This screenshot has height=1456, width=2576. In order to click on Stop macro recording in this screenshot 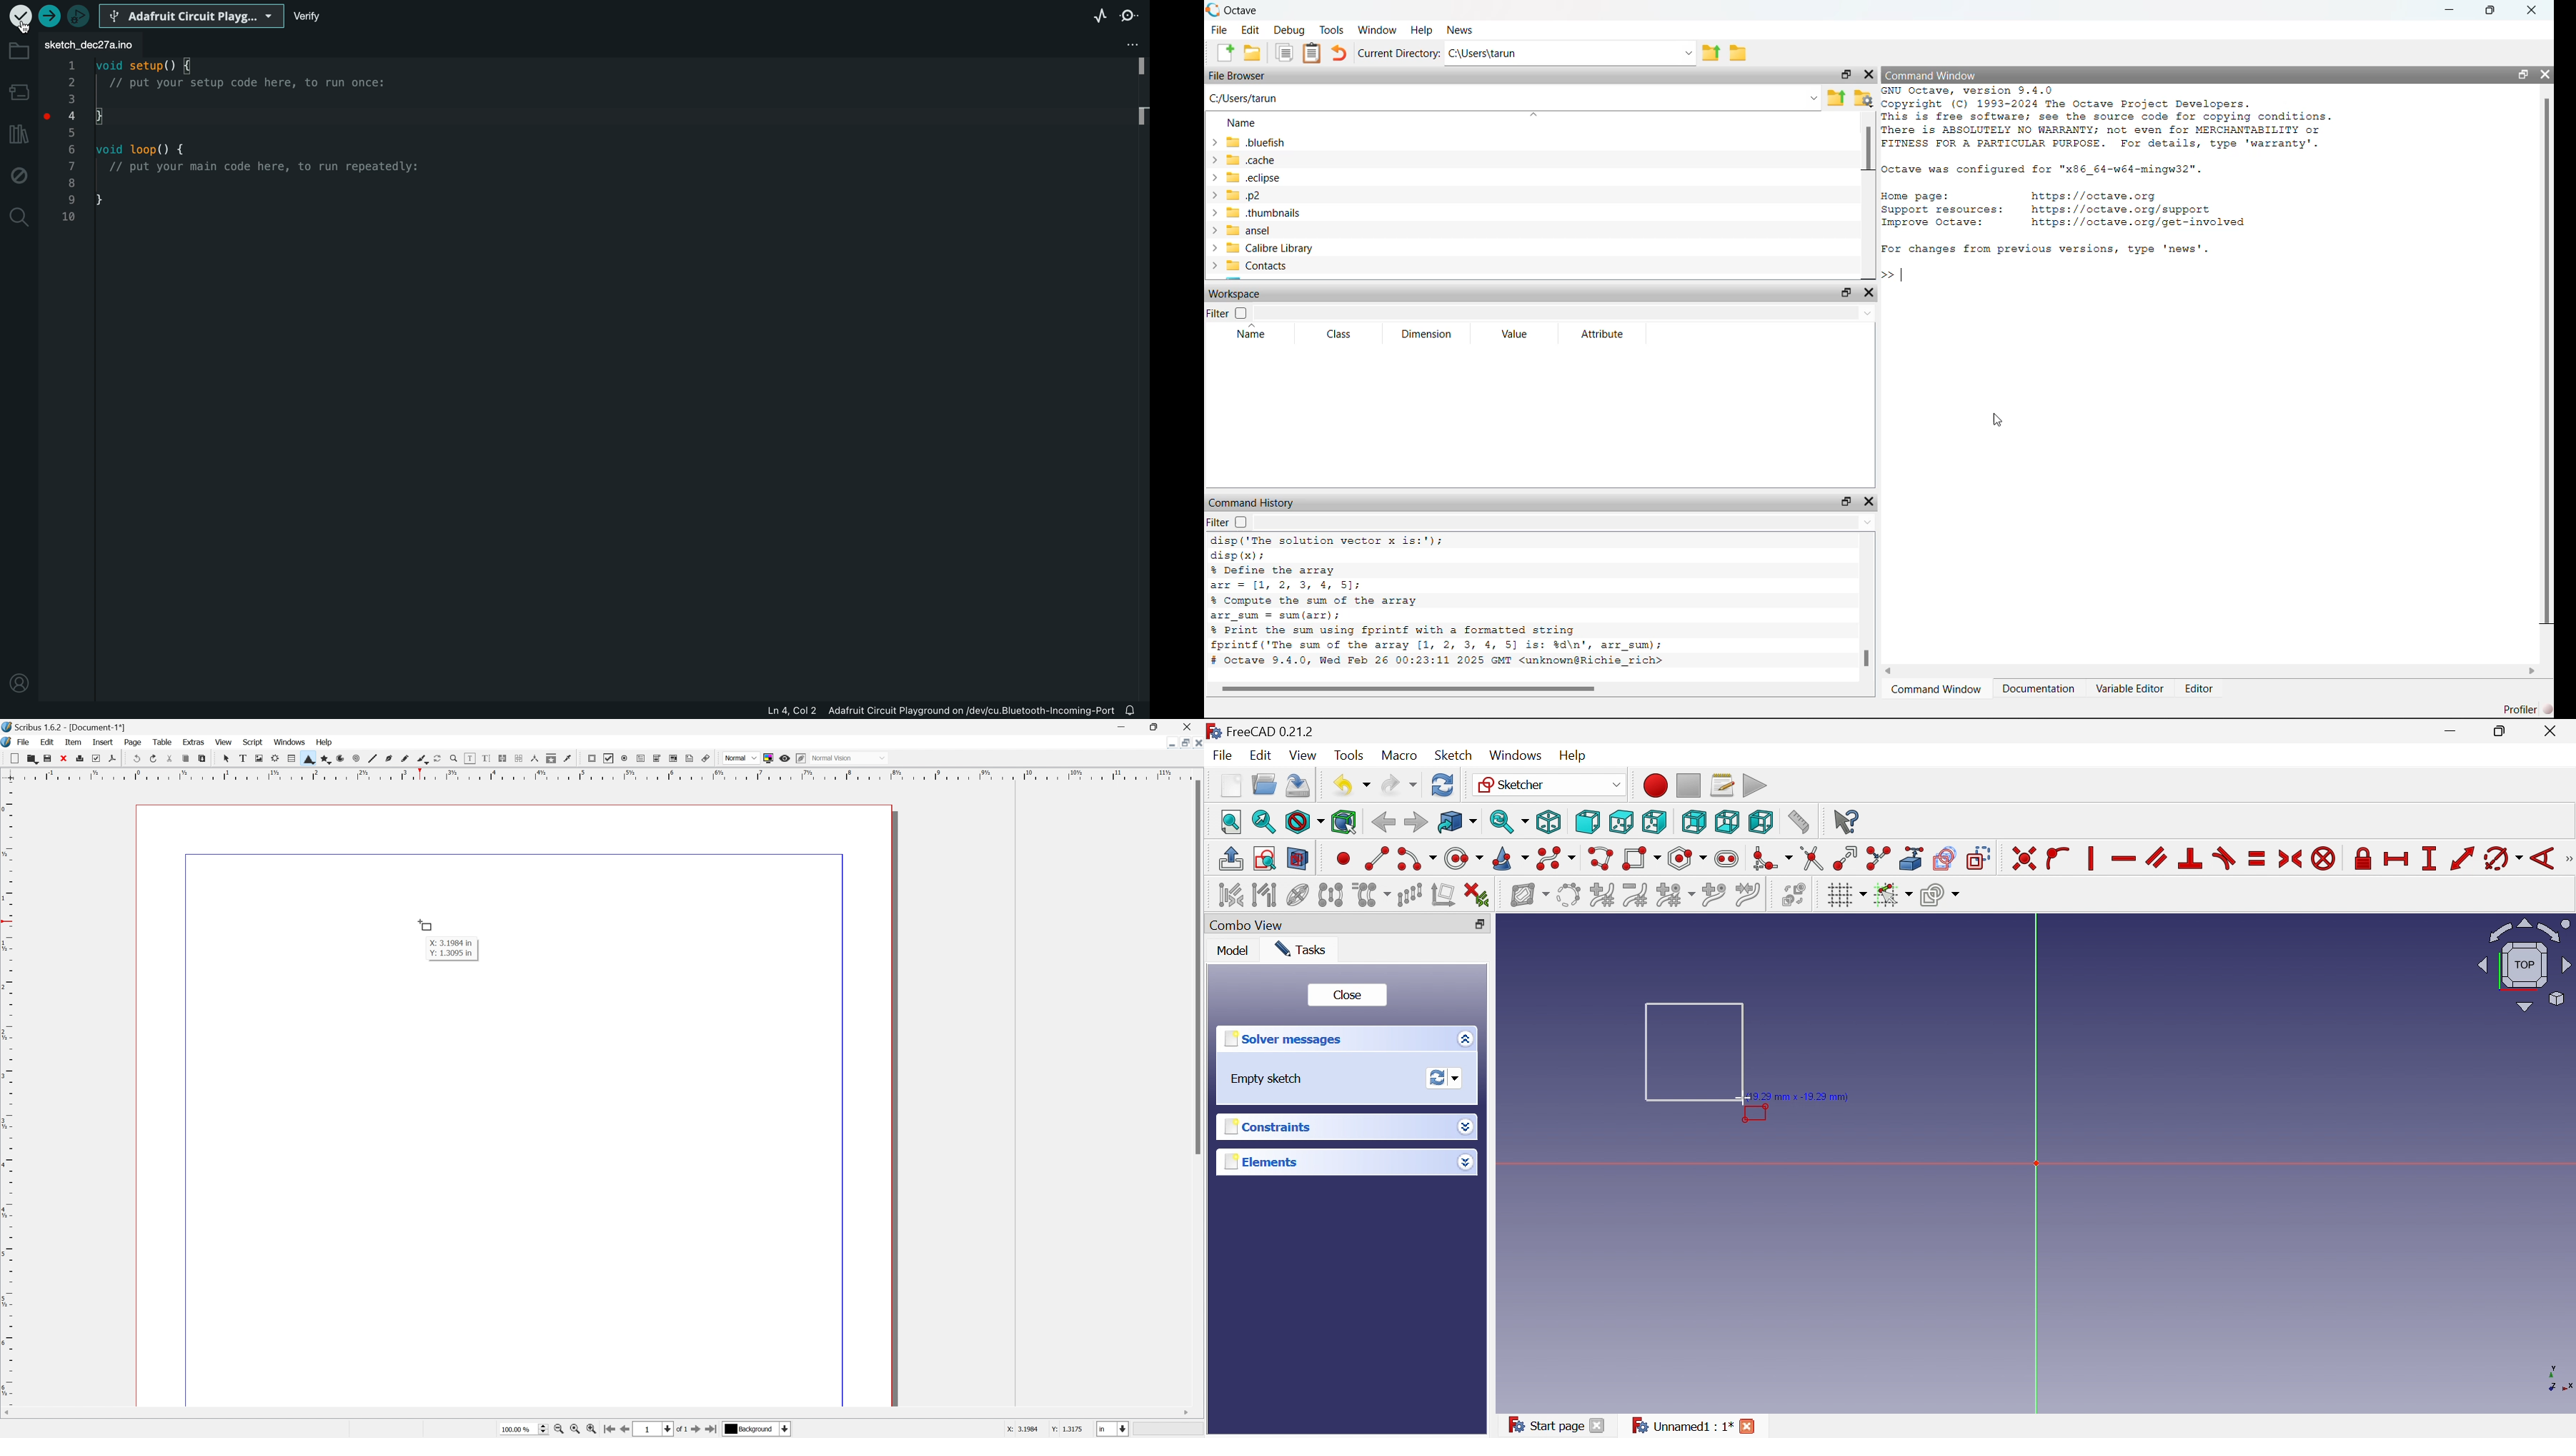, I will do `click(1687, 784)`.